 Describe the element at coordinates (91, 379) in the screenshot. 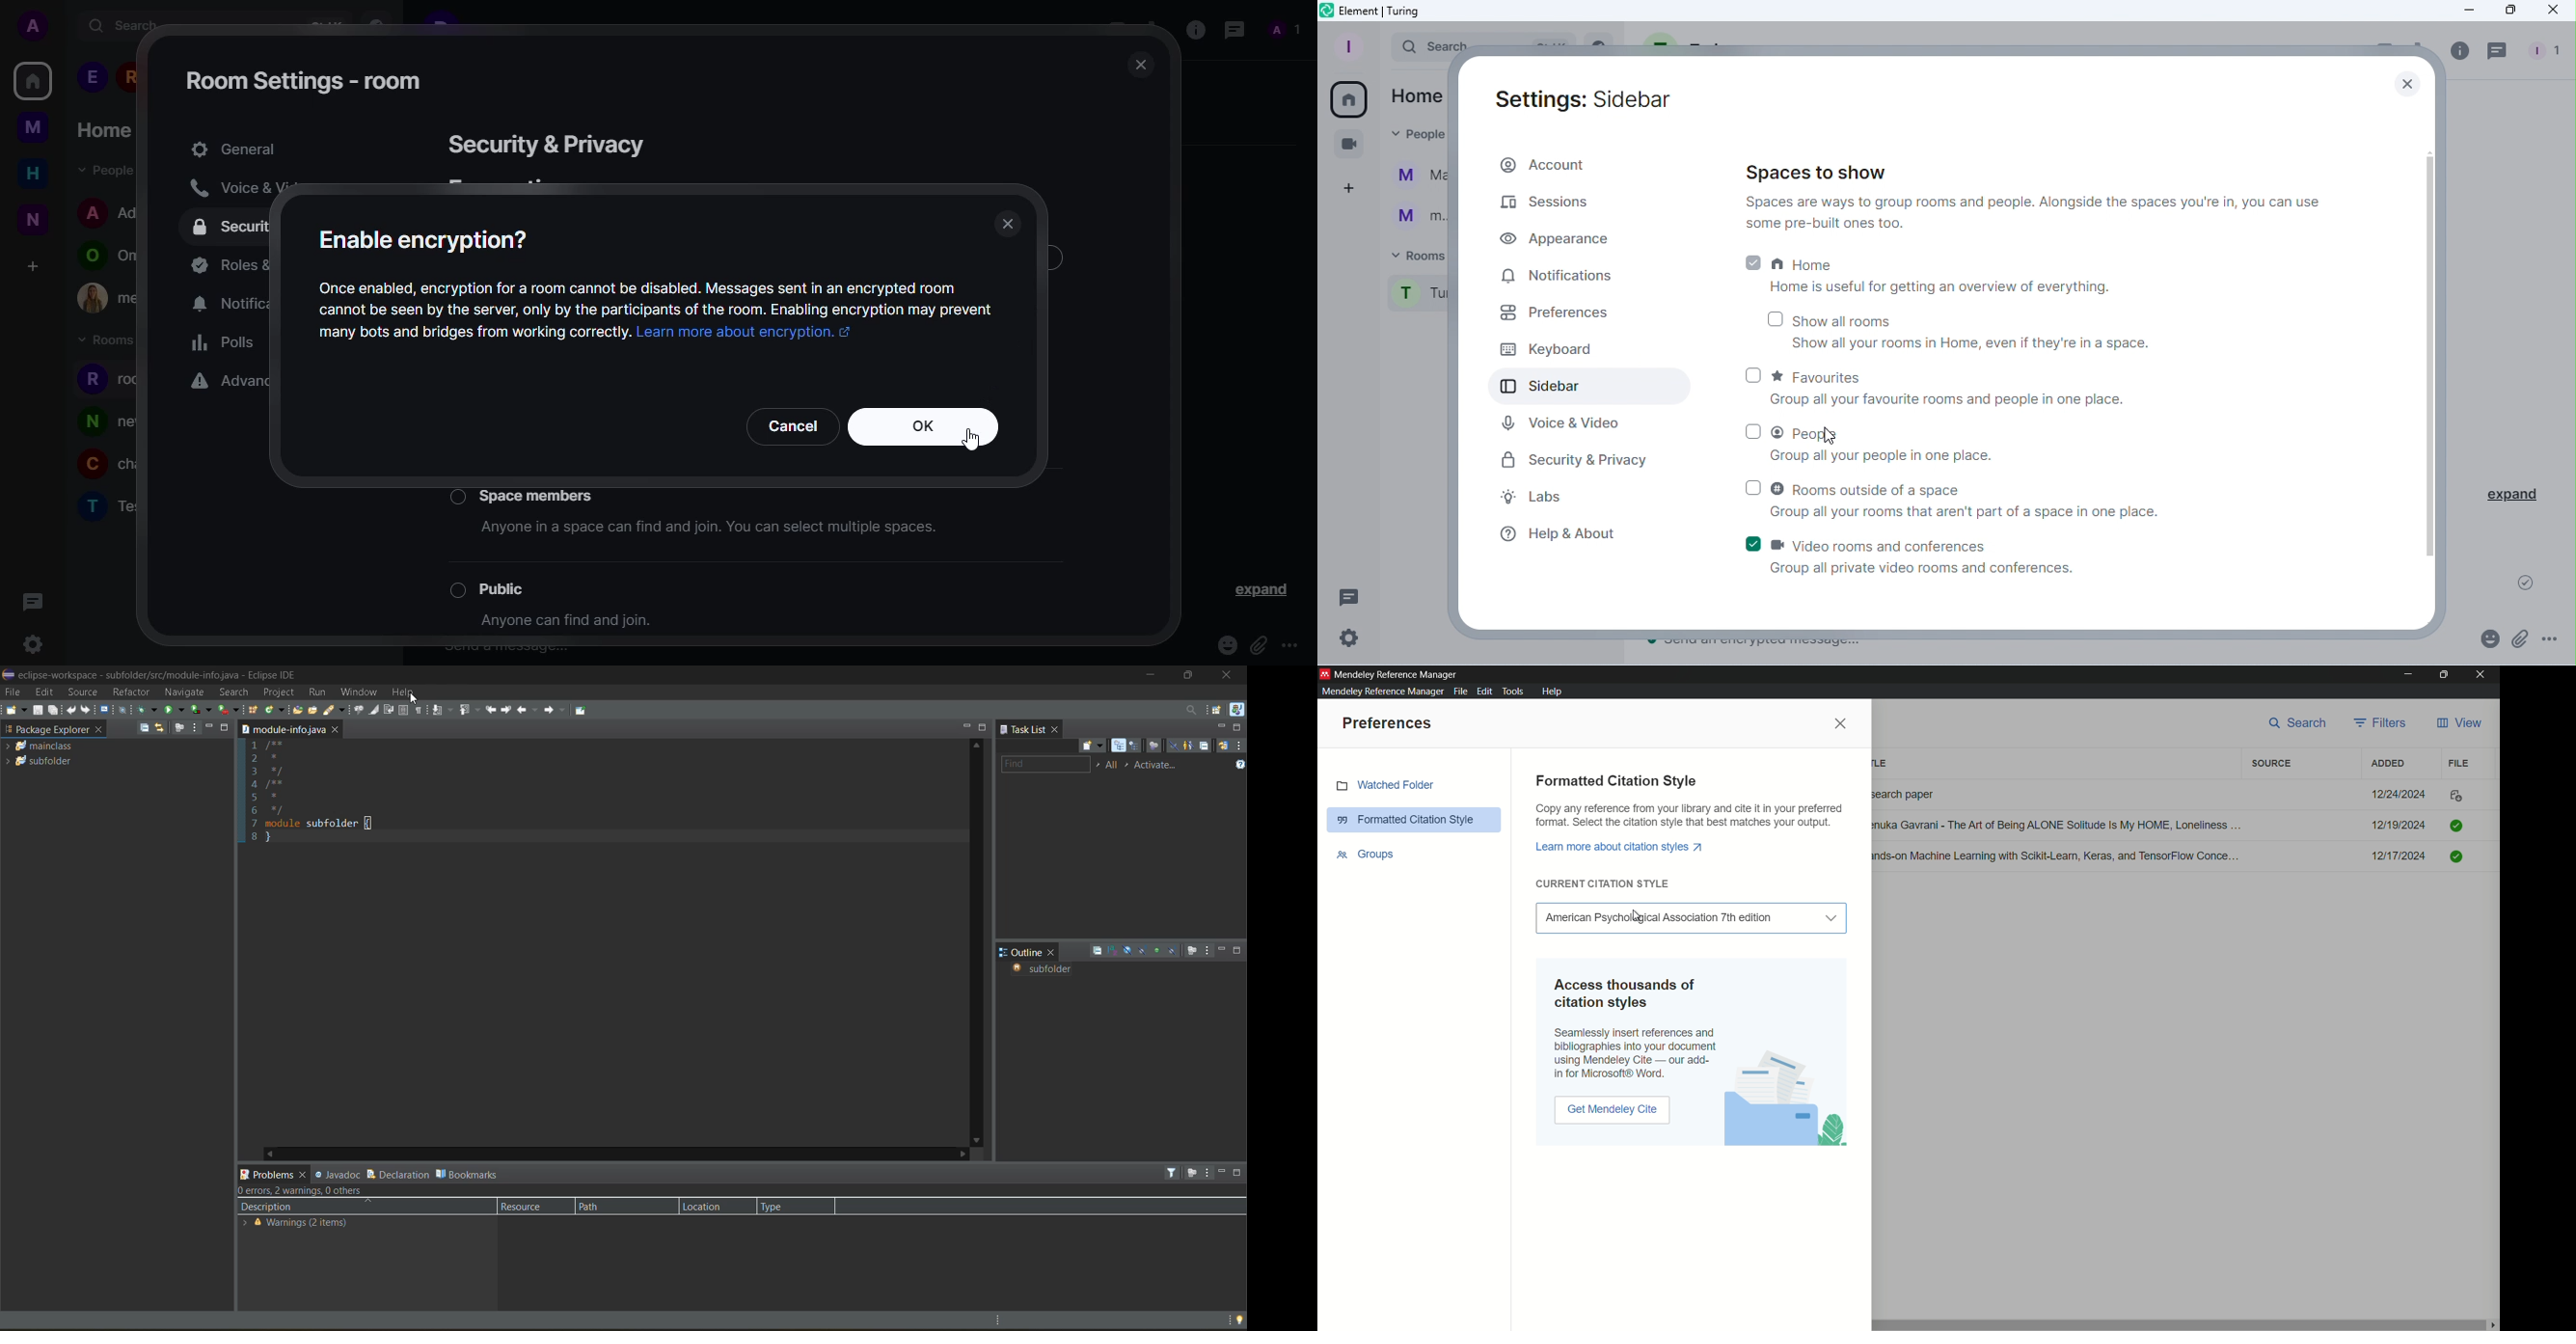

I see `profile` at that location.